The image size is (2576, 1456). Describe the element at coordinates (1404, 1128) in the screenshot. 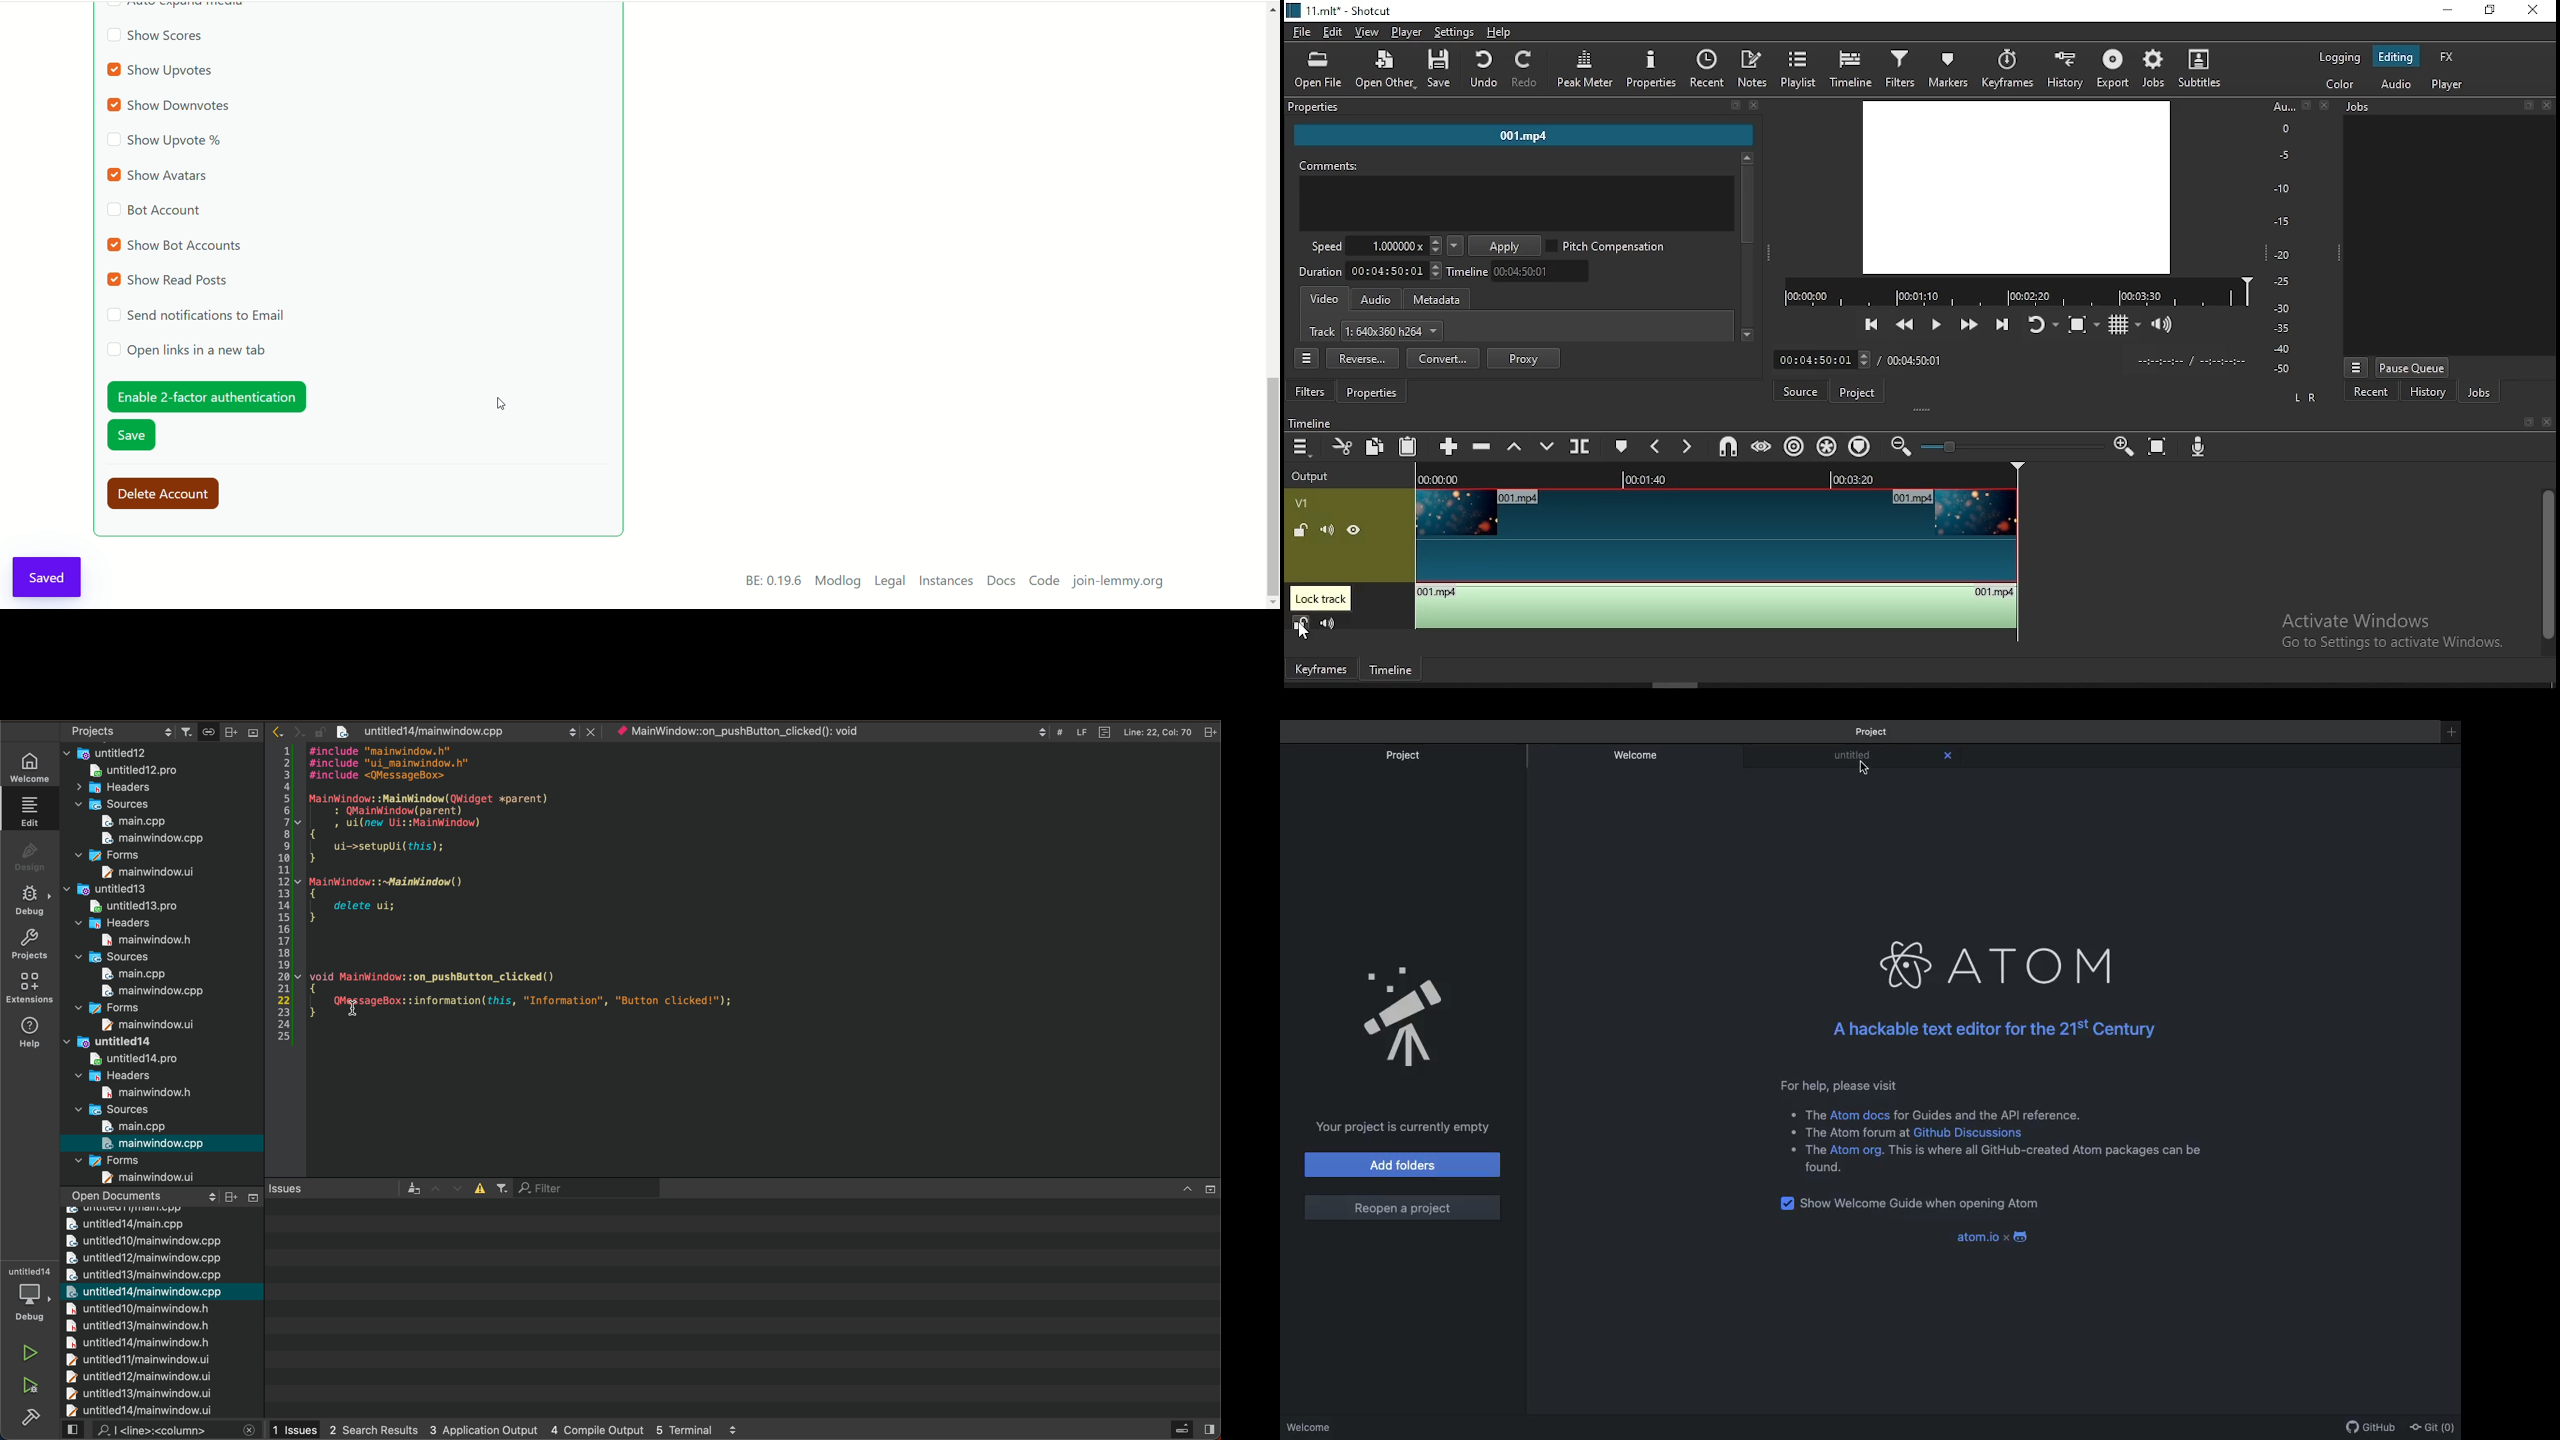

I see `Your project is currently empty` at that location.